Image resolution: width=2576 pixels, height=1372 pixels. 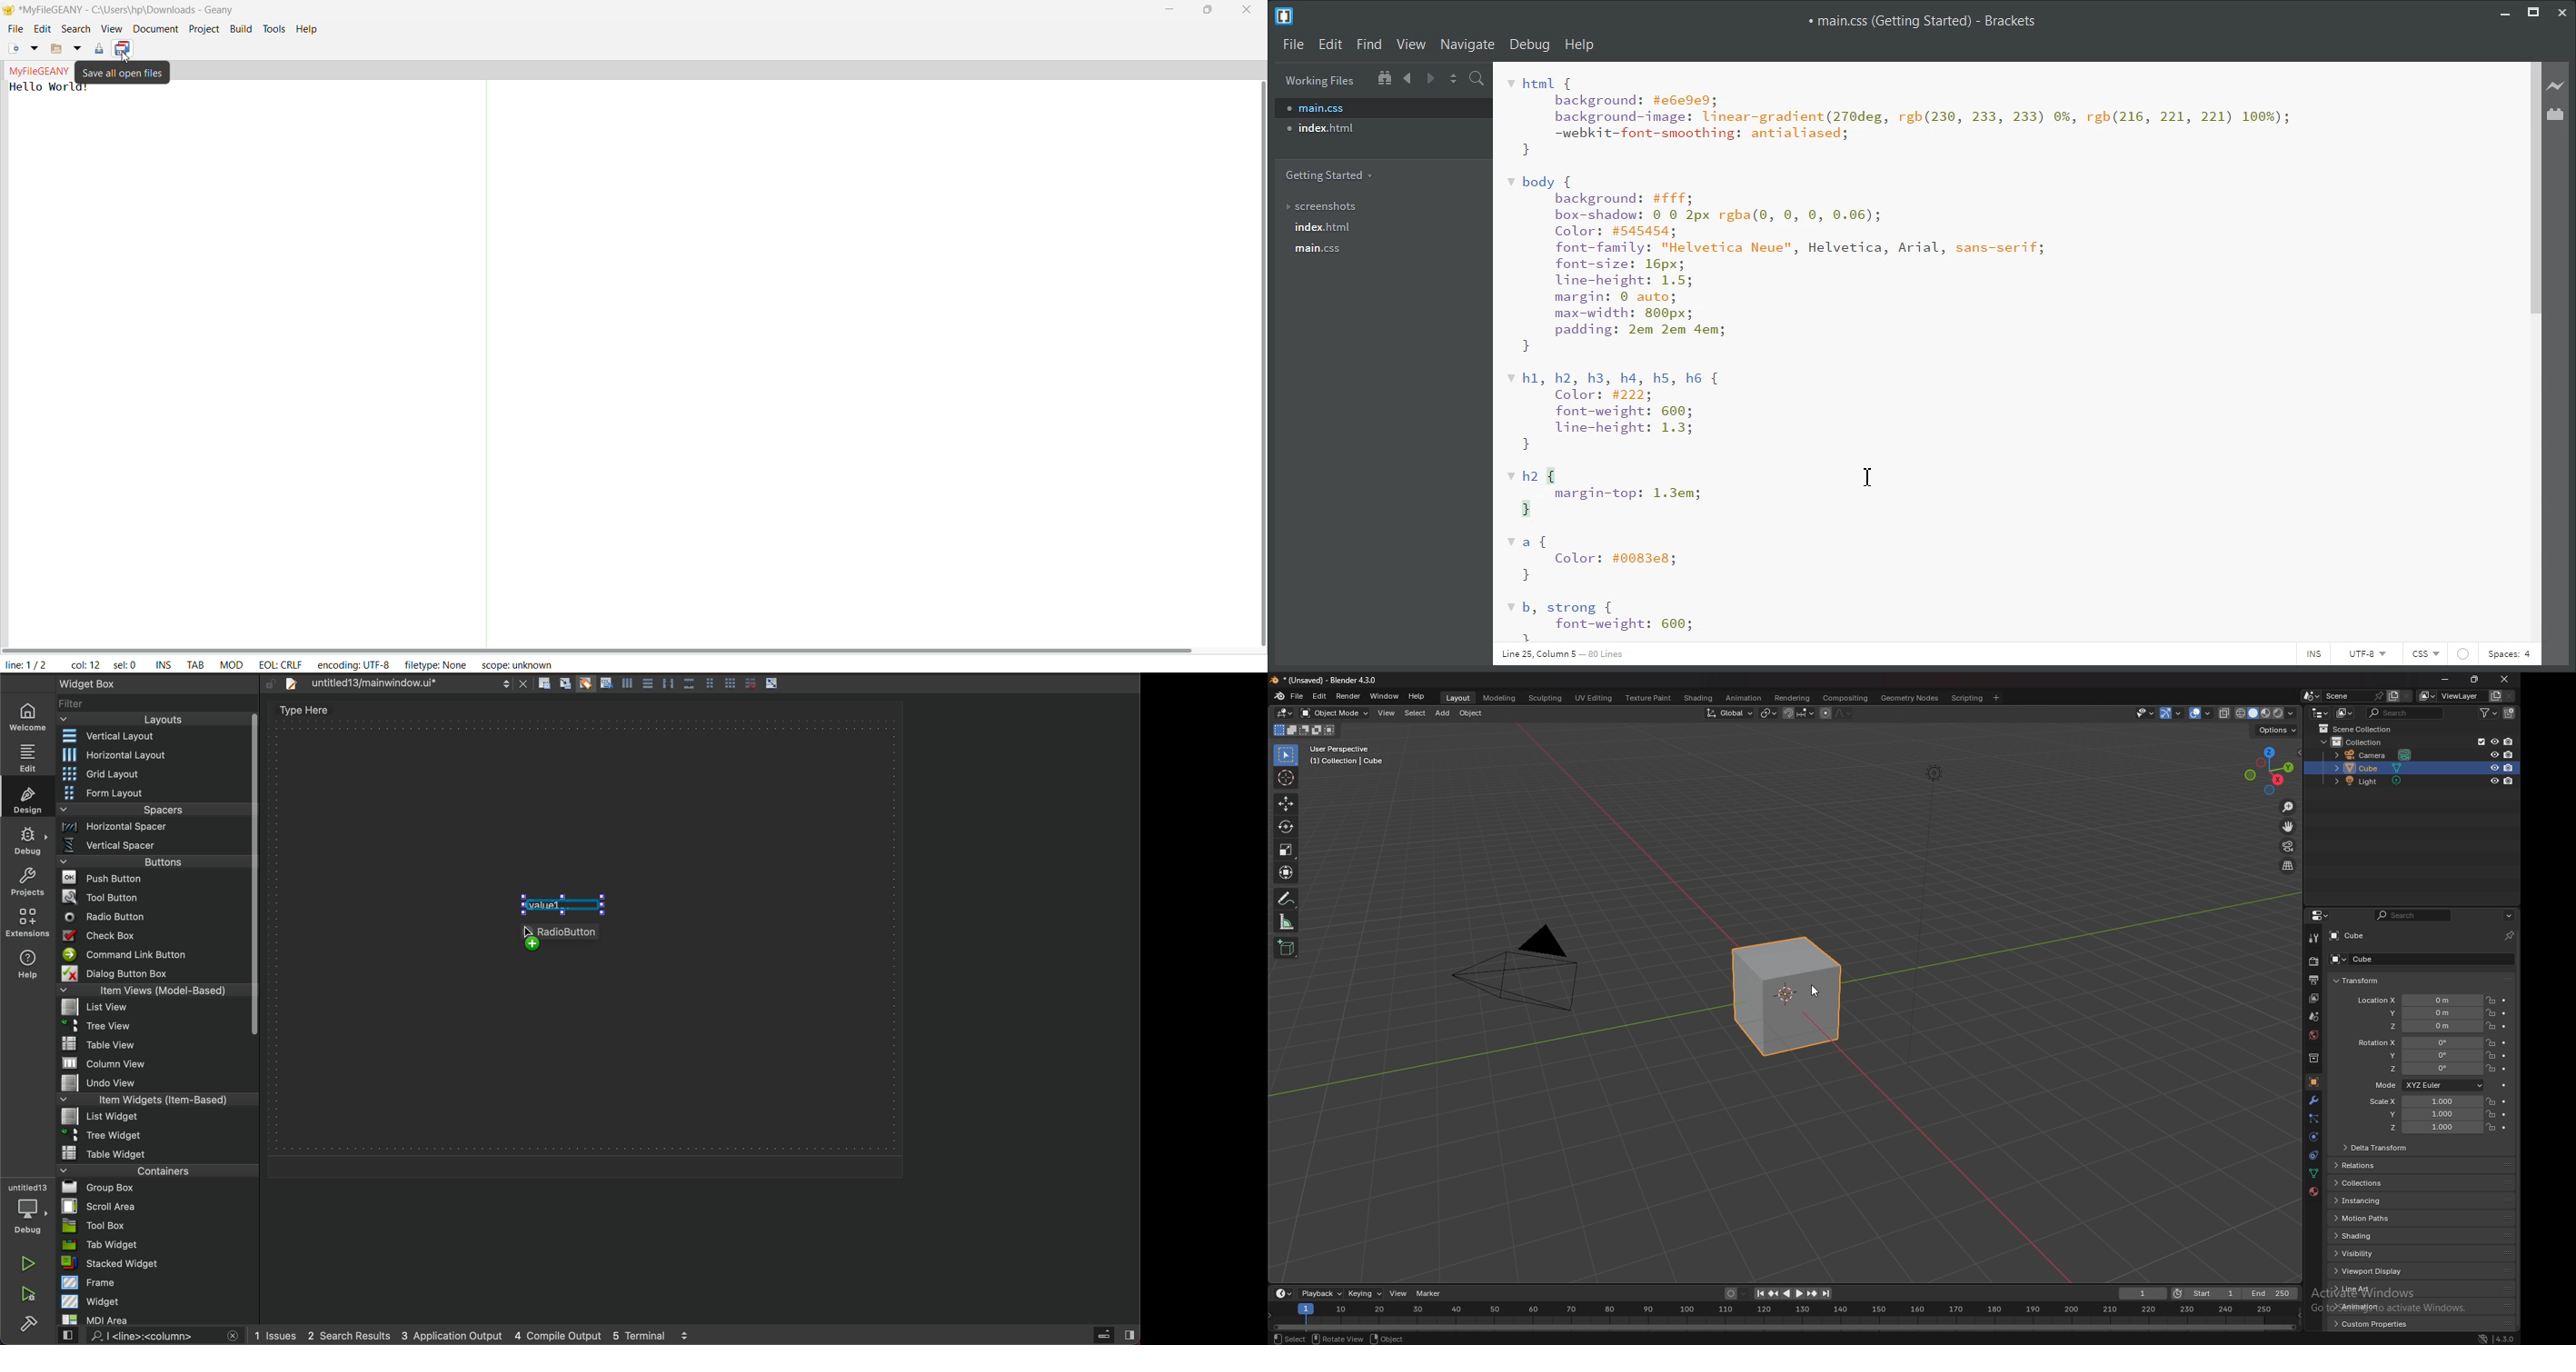 What do you see at coordinates (1580, 44) in the screenshot?
I see `Help` at bounding box center [1580, 44].